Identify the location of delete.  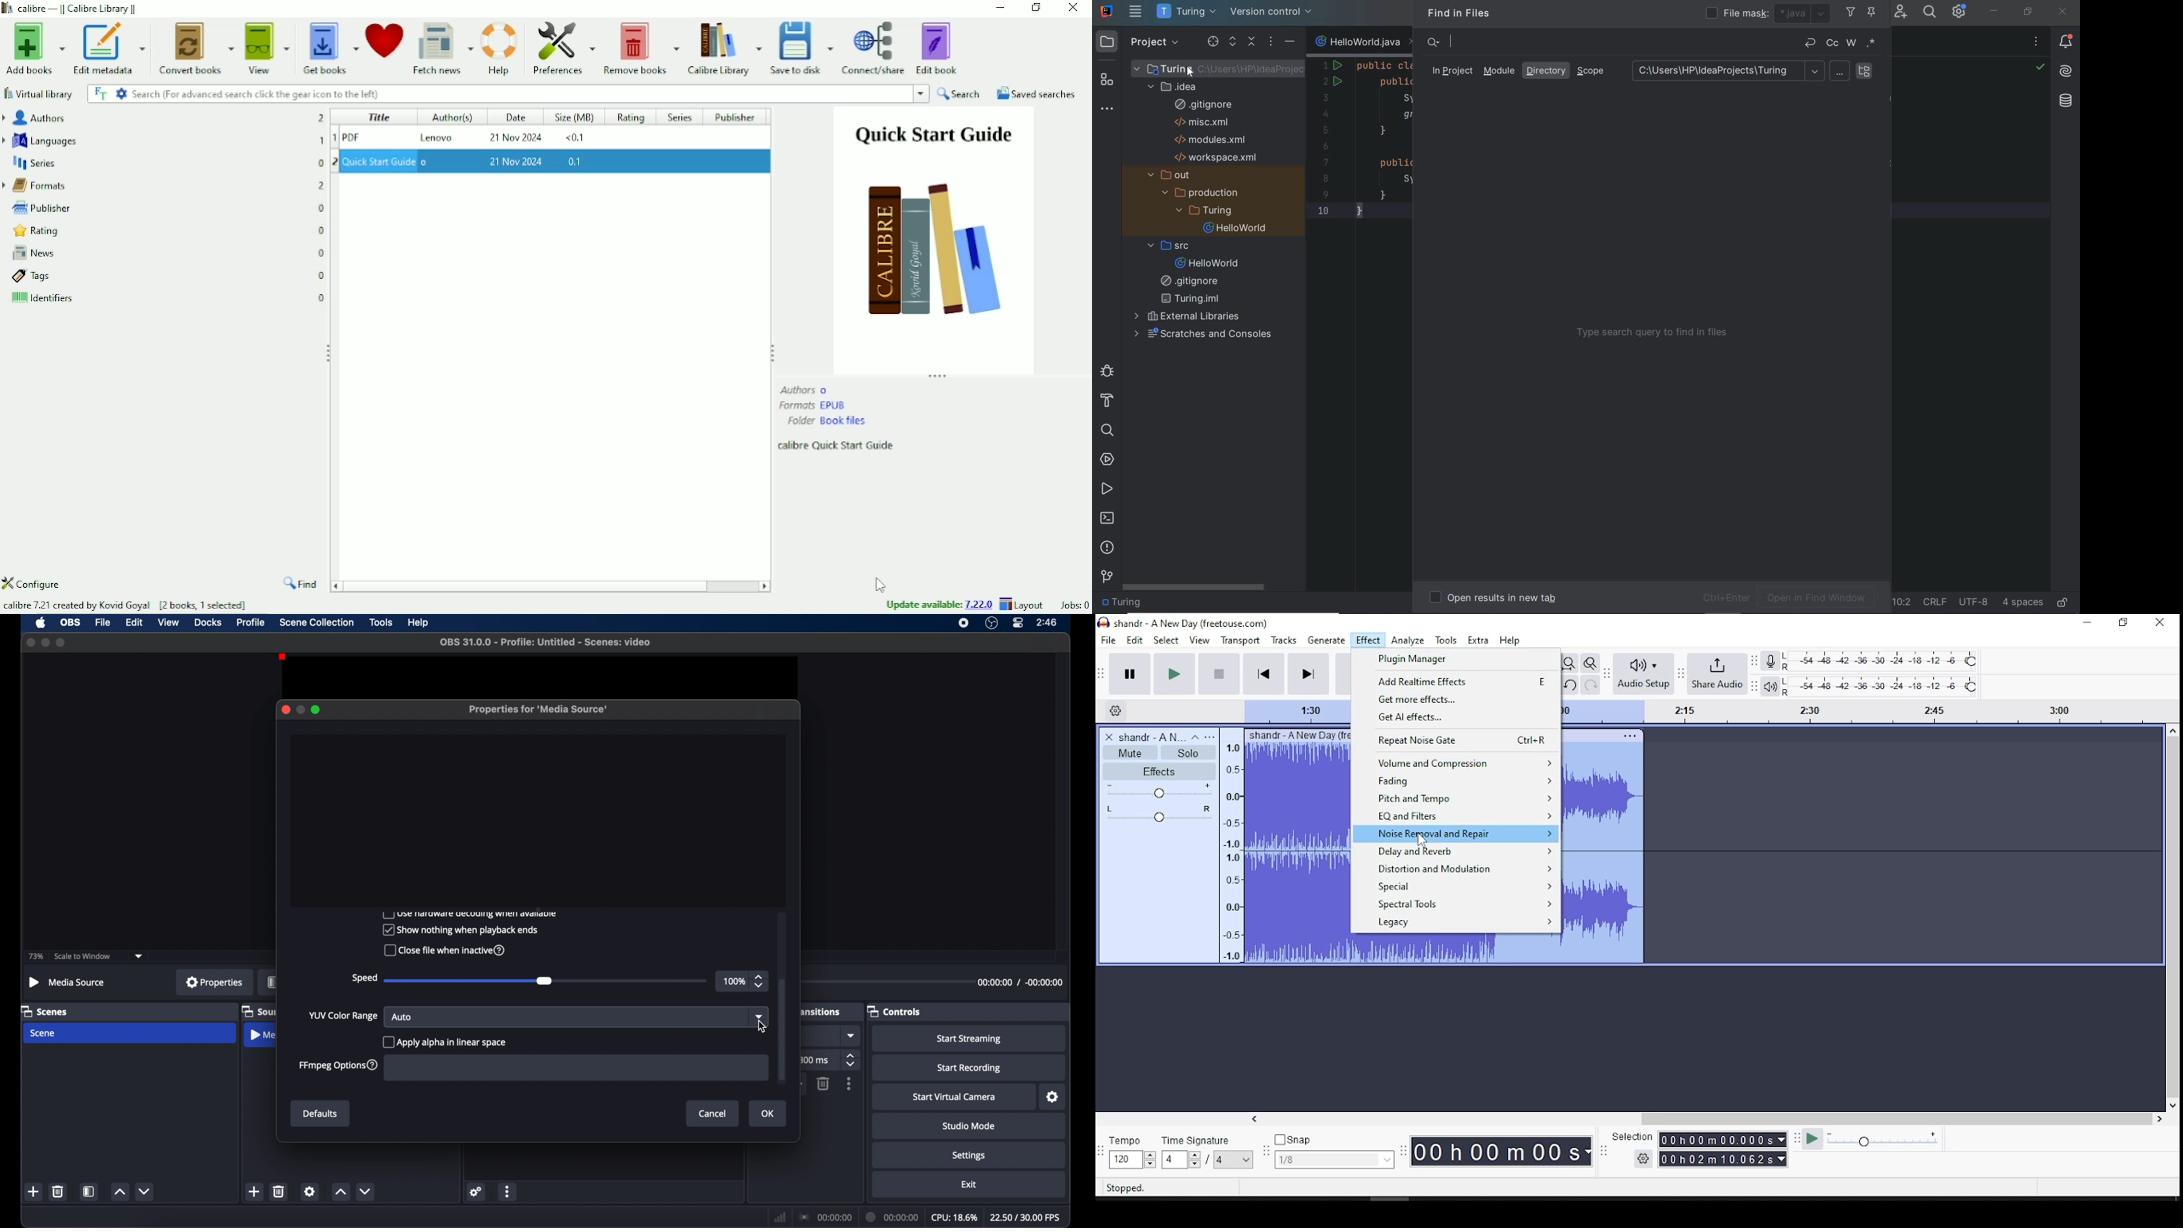
(59, 1191).